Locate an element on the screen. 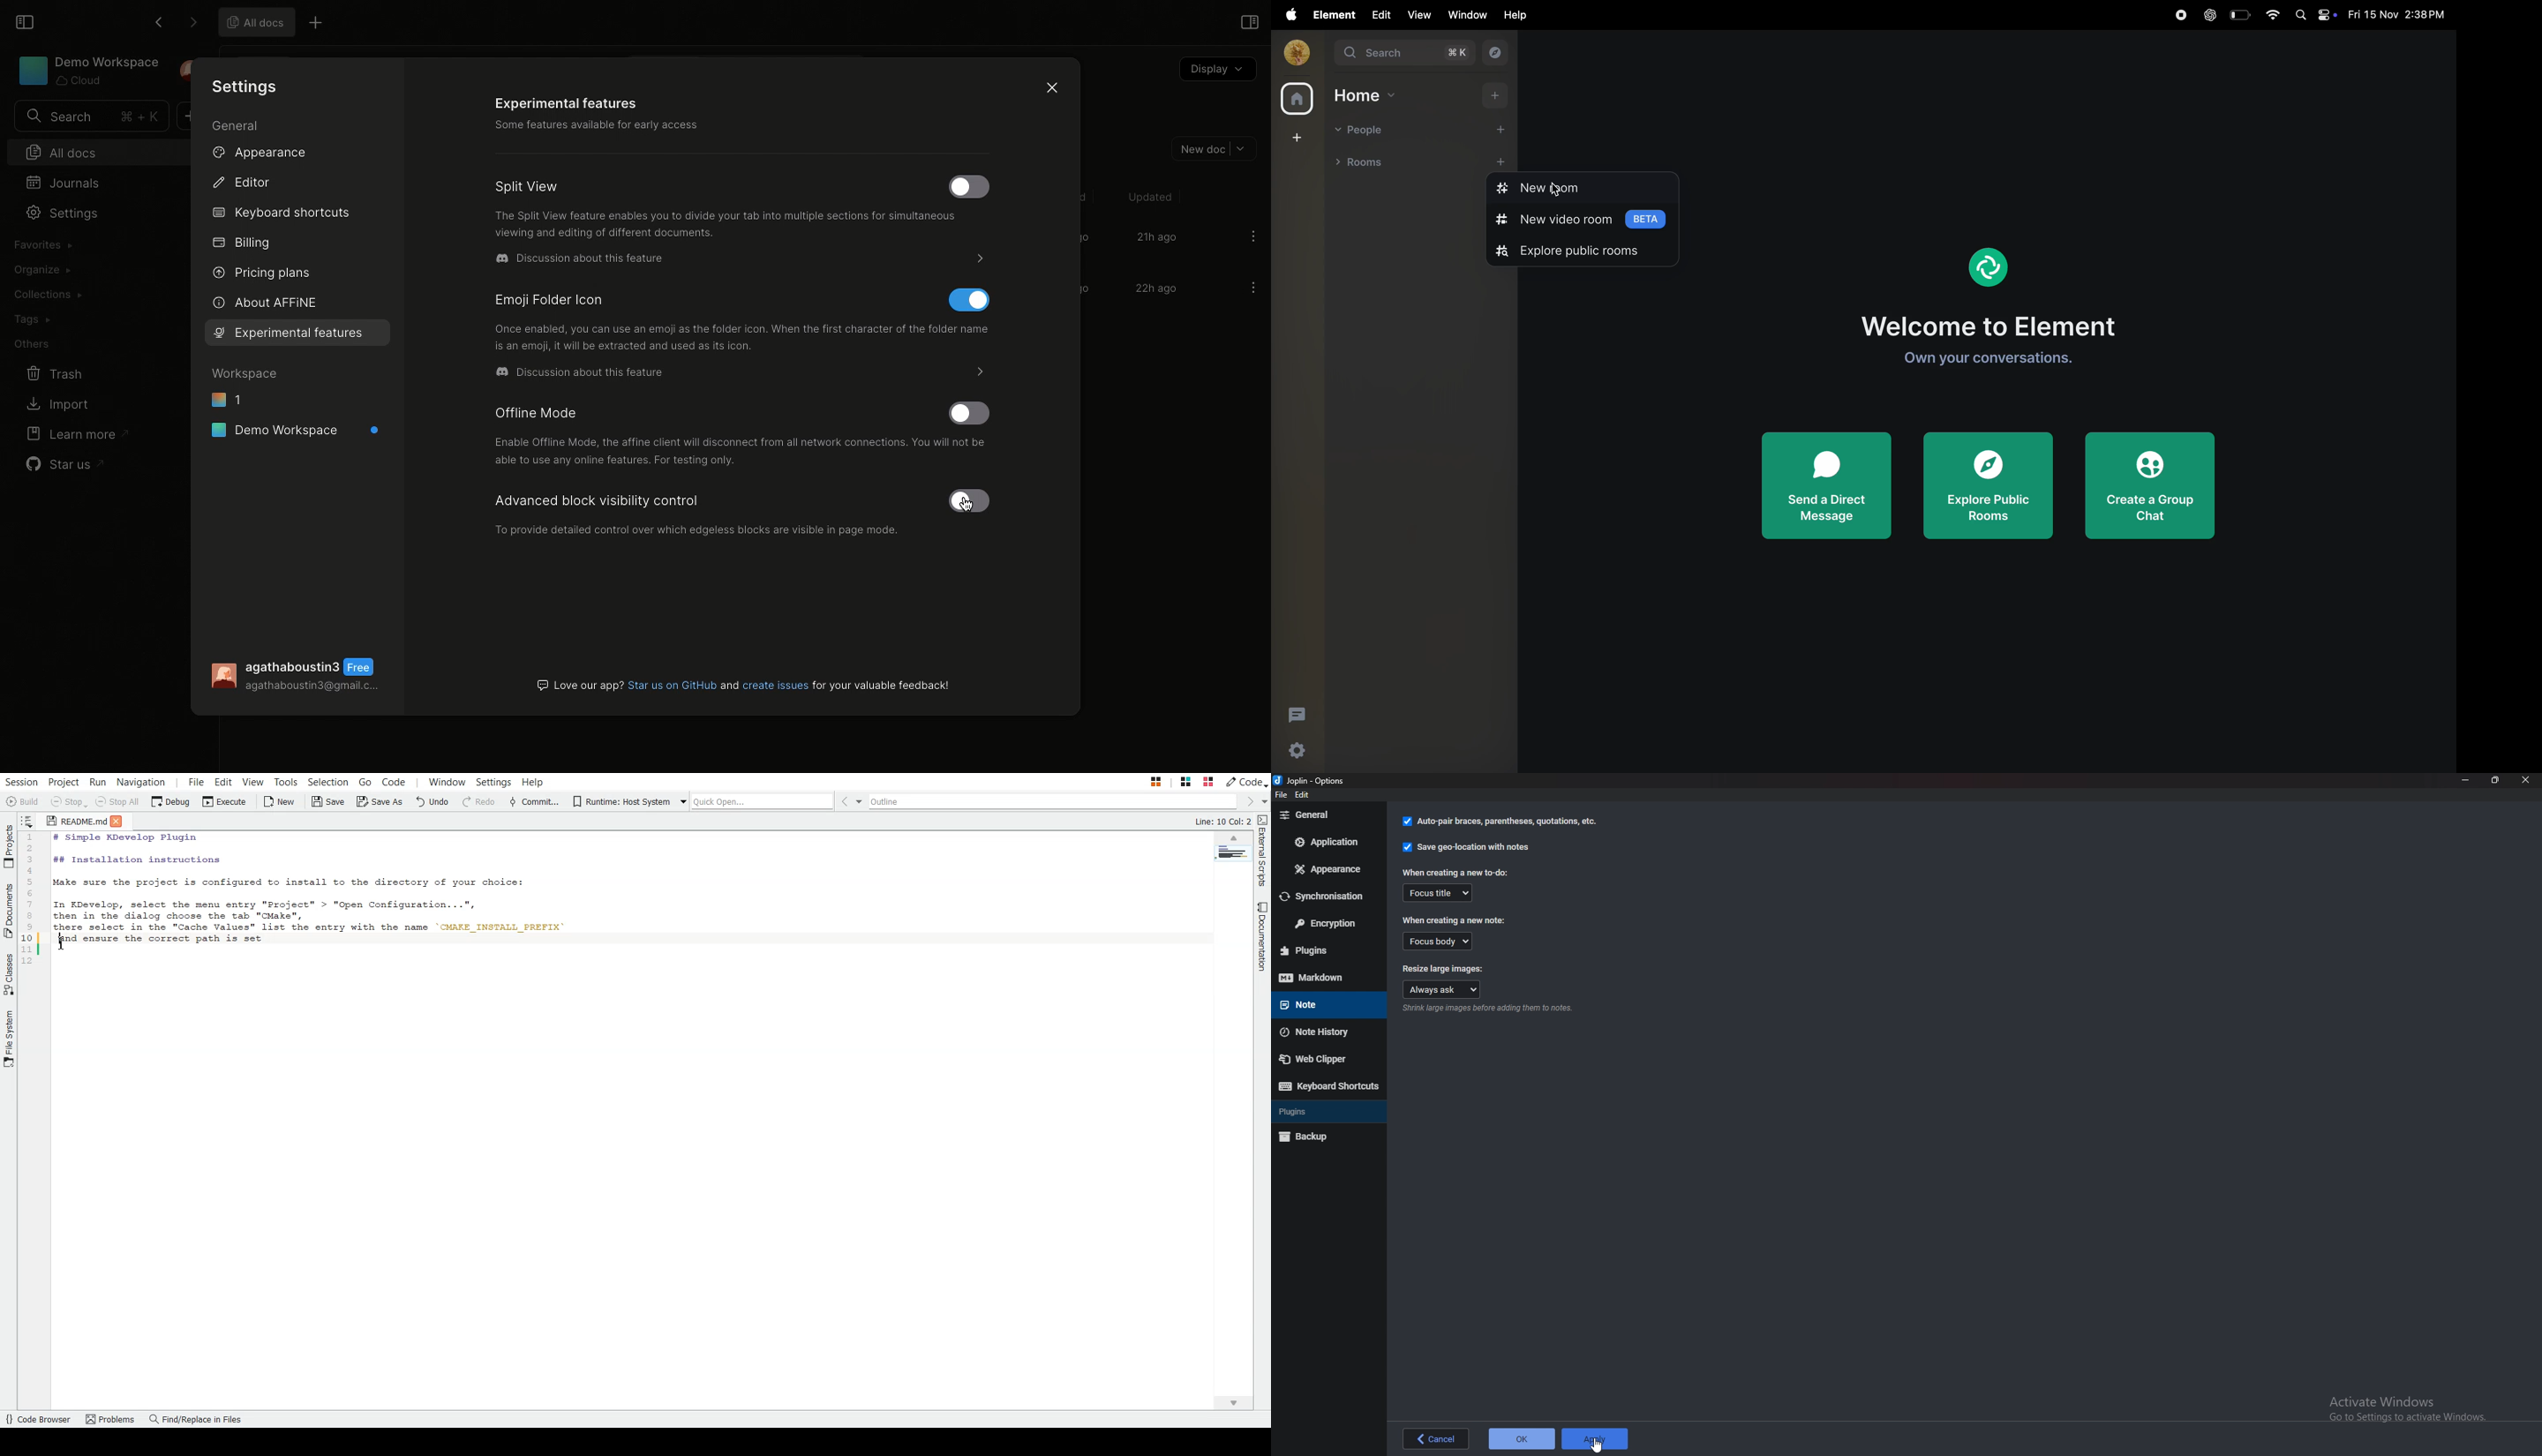  1 is located at coordinates (227, 398).